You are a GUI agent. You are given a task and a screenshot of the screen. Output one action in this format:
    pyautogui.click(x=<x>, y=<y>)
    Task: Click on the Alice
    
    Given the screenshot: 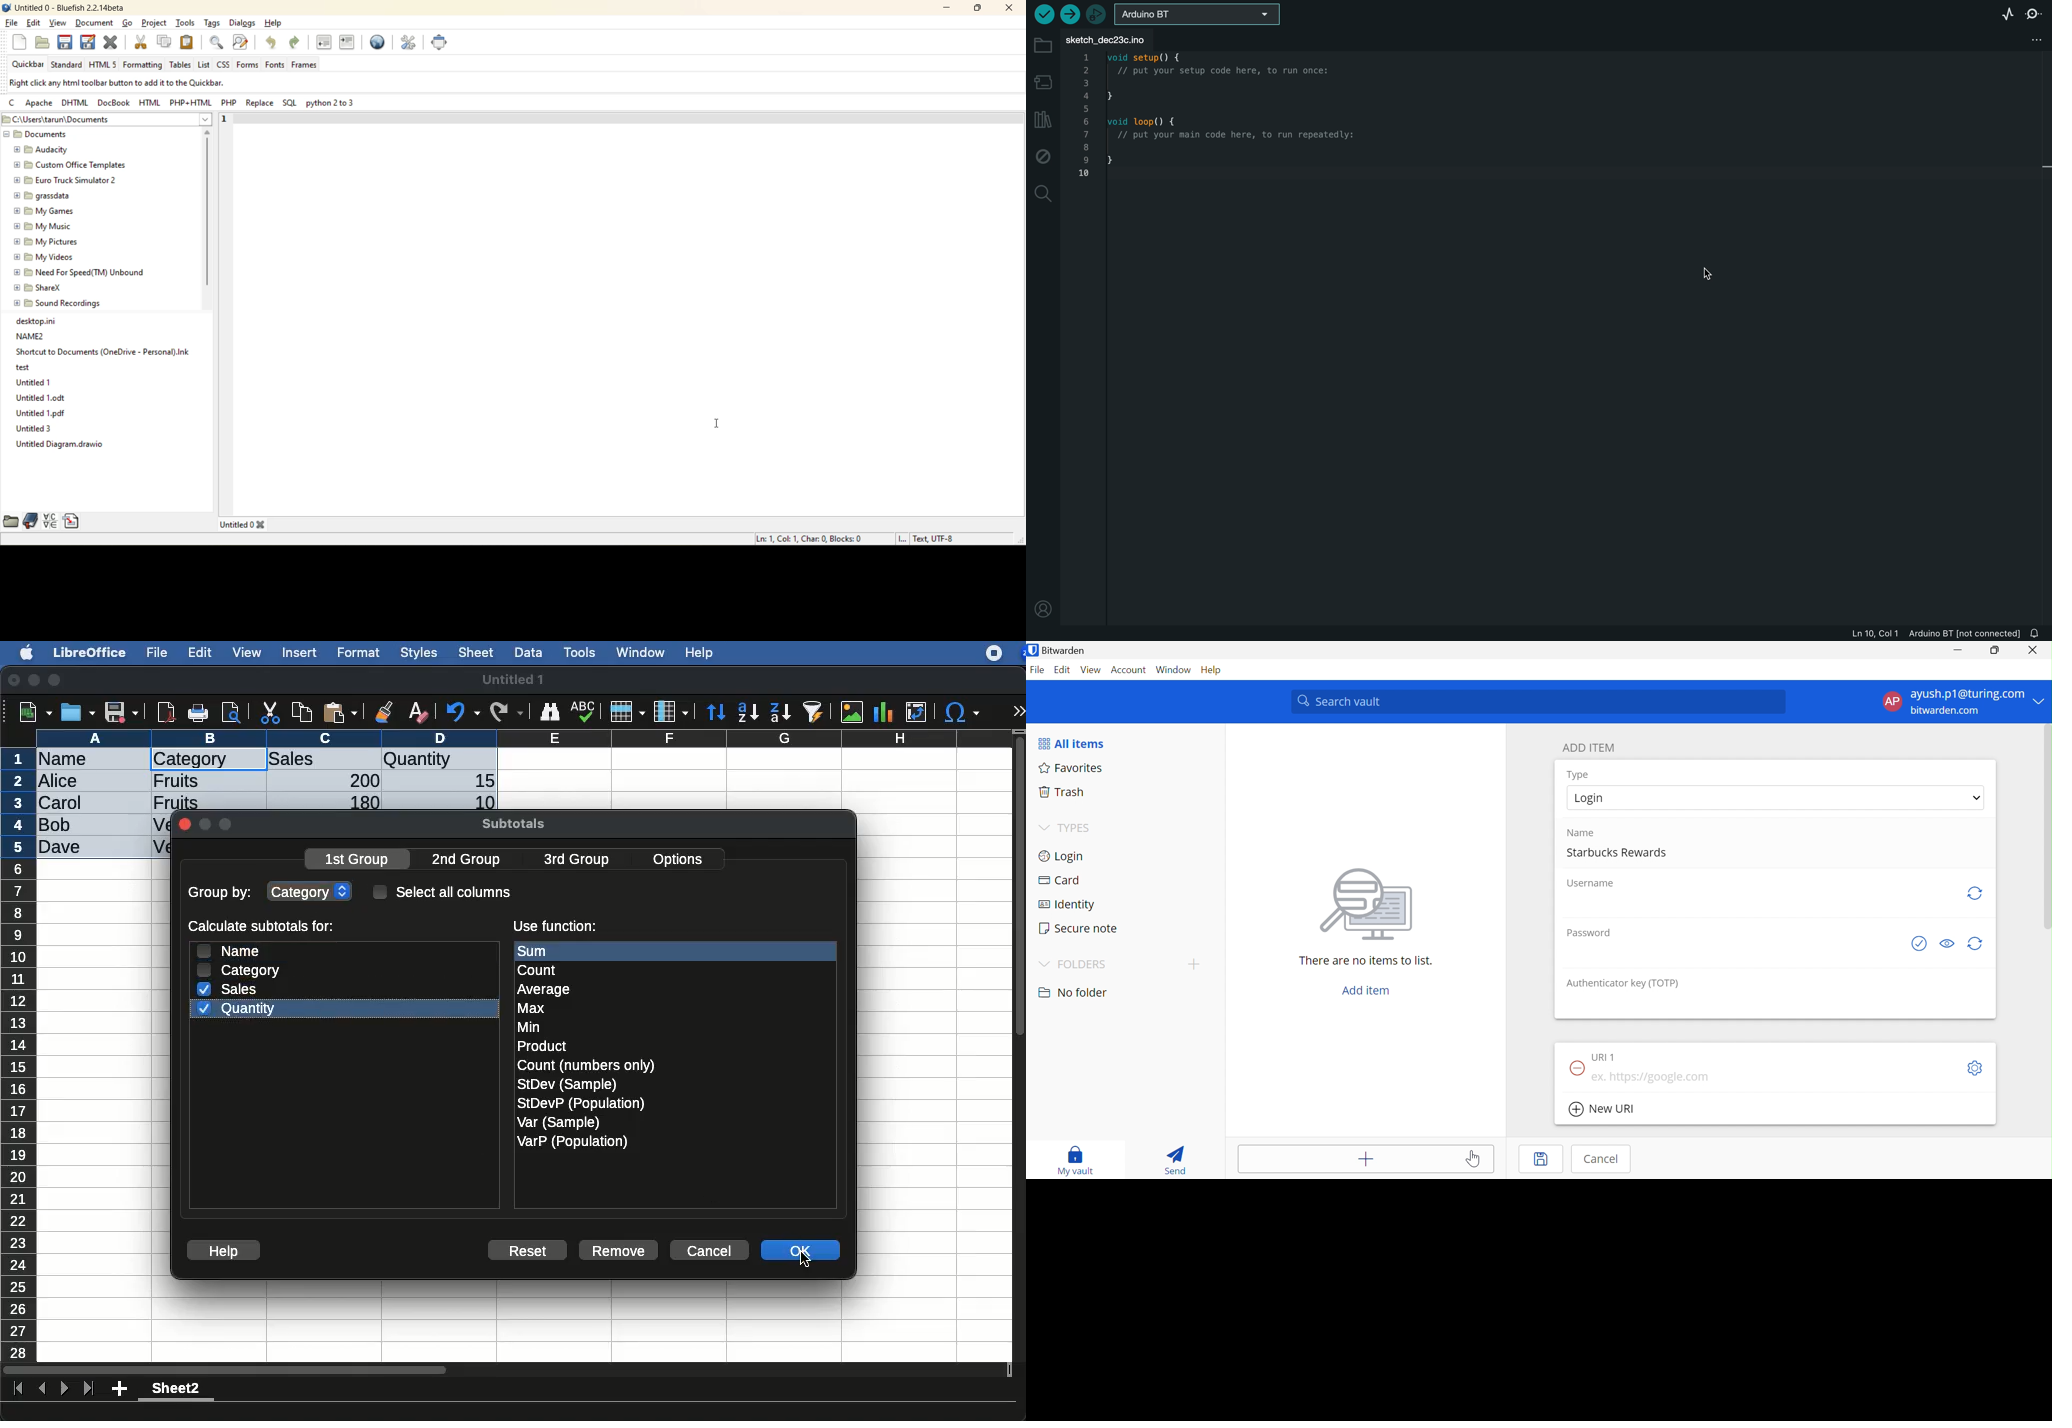 What is the action you would take?
    pyautogui.click(x=60, y=782)
    